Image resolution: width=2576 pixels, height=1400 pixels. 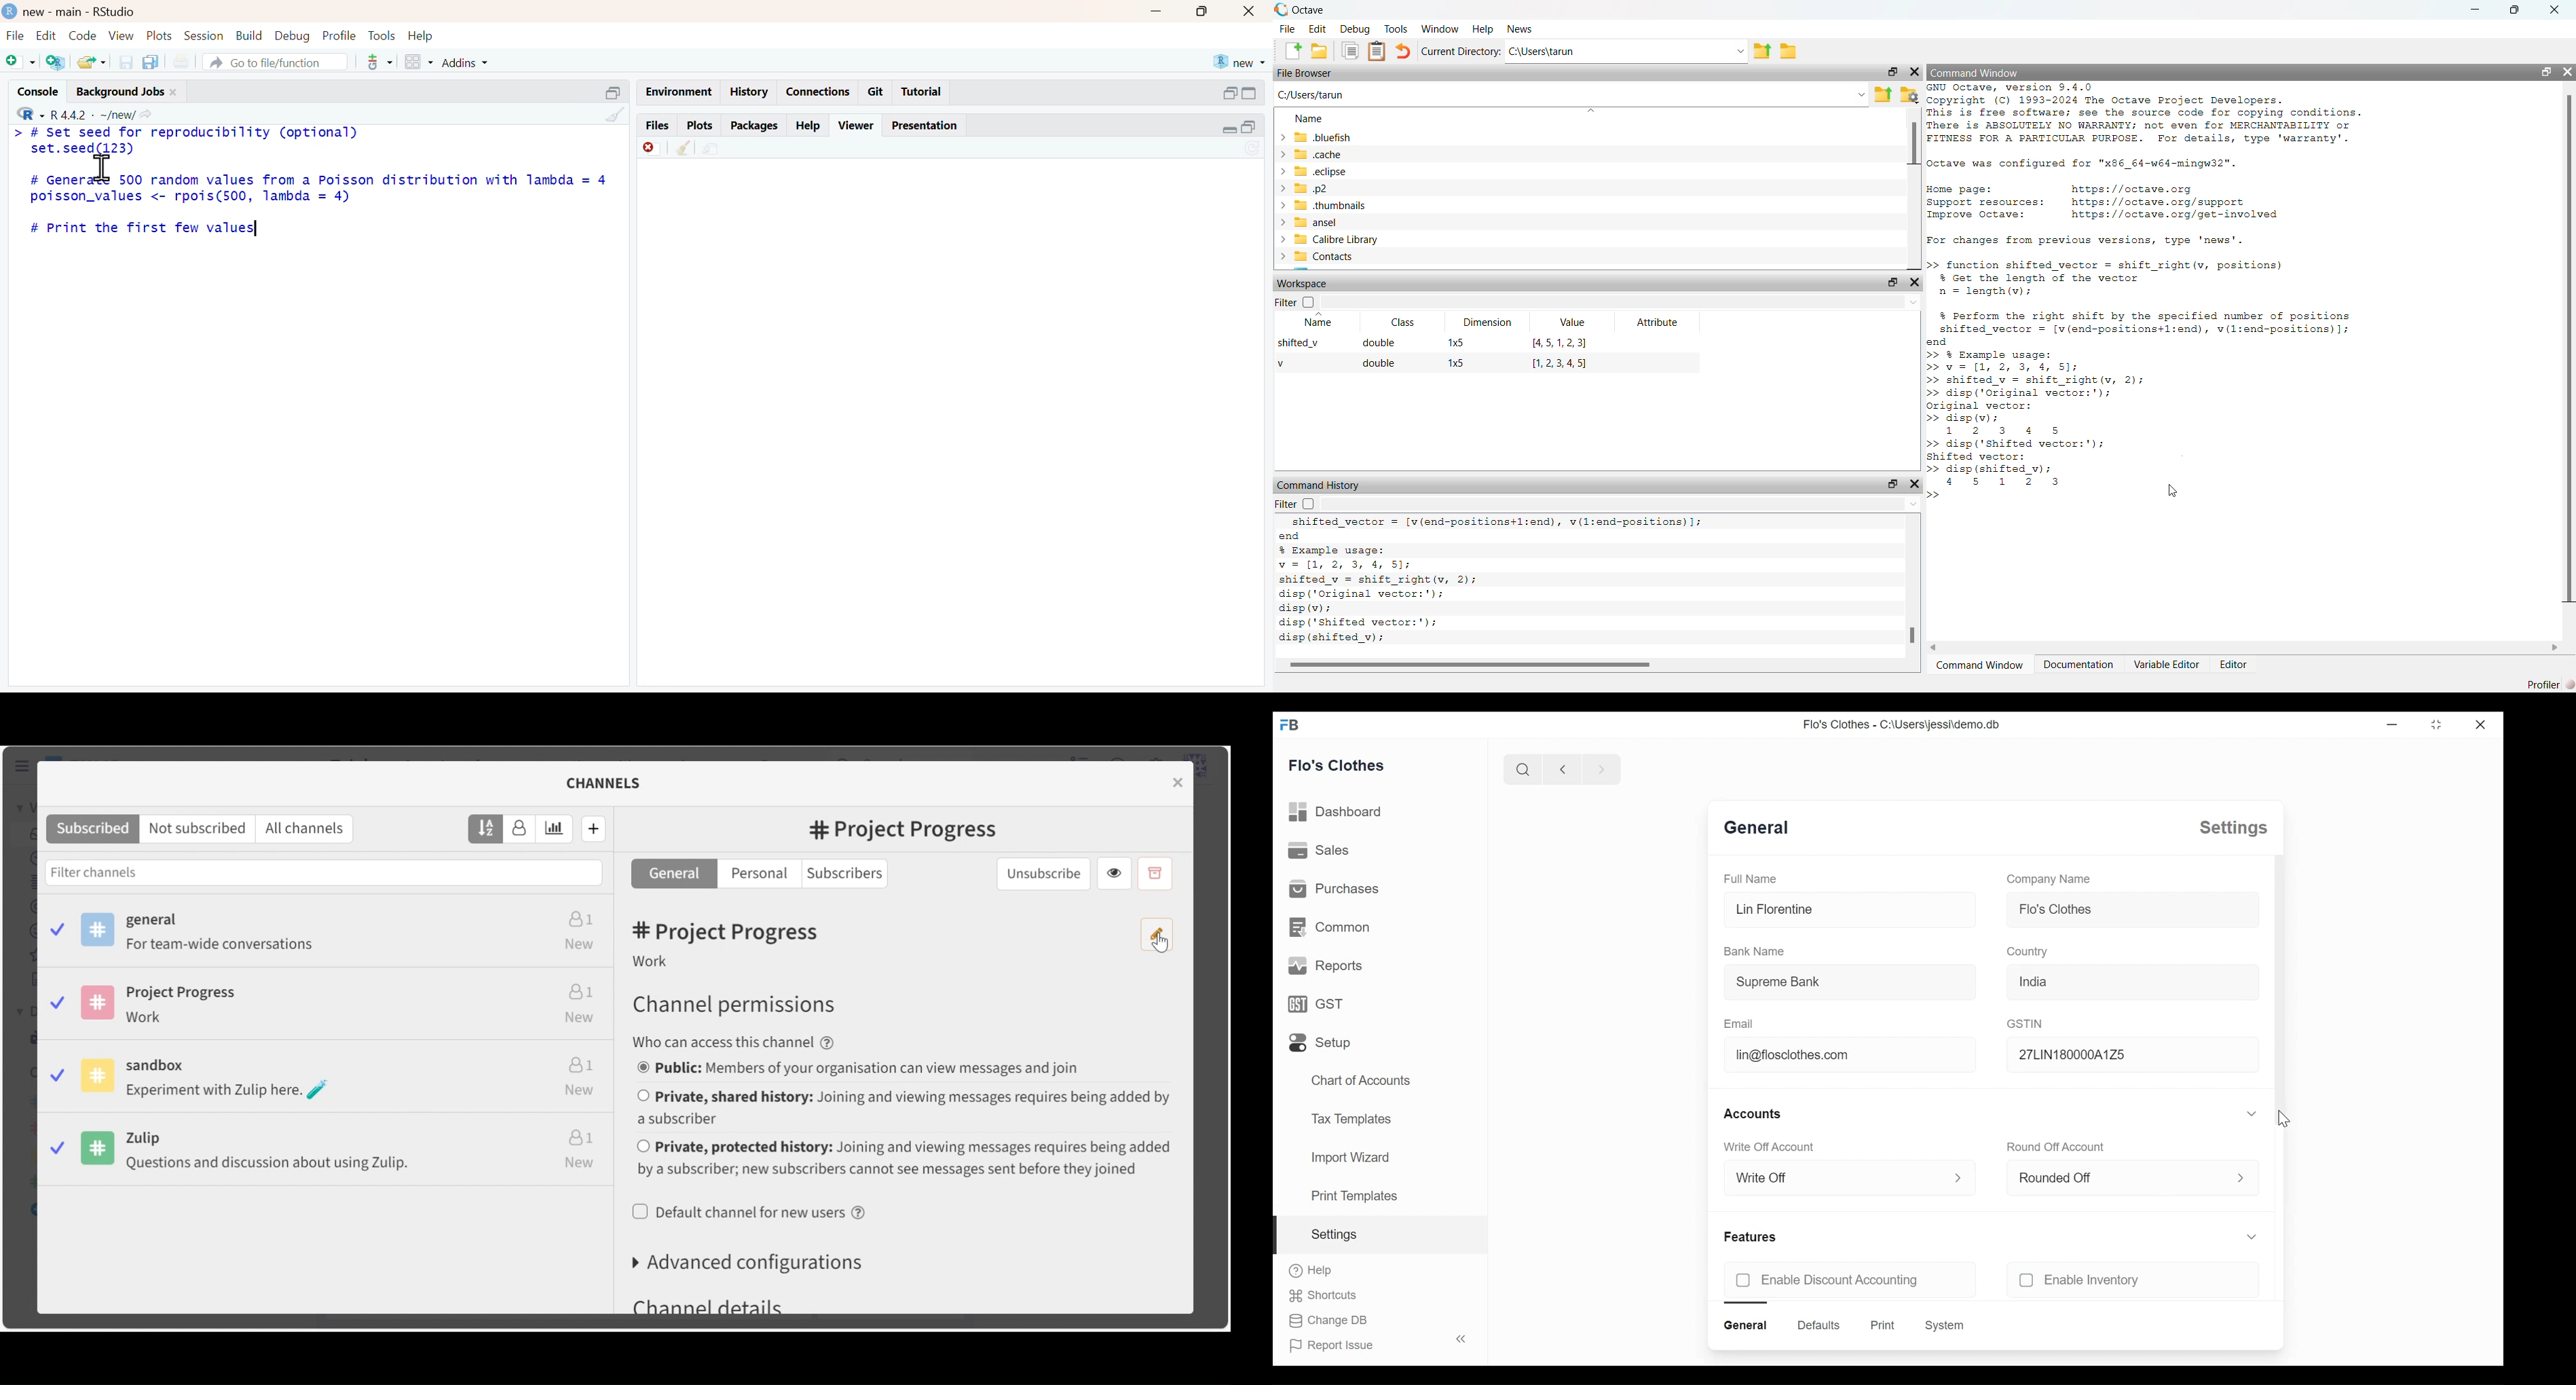 I want to click on Lin Florentine, so click(x=1850, y=910).